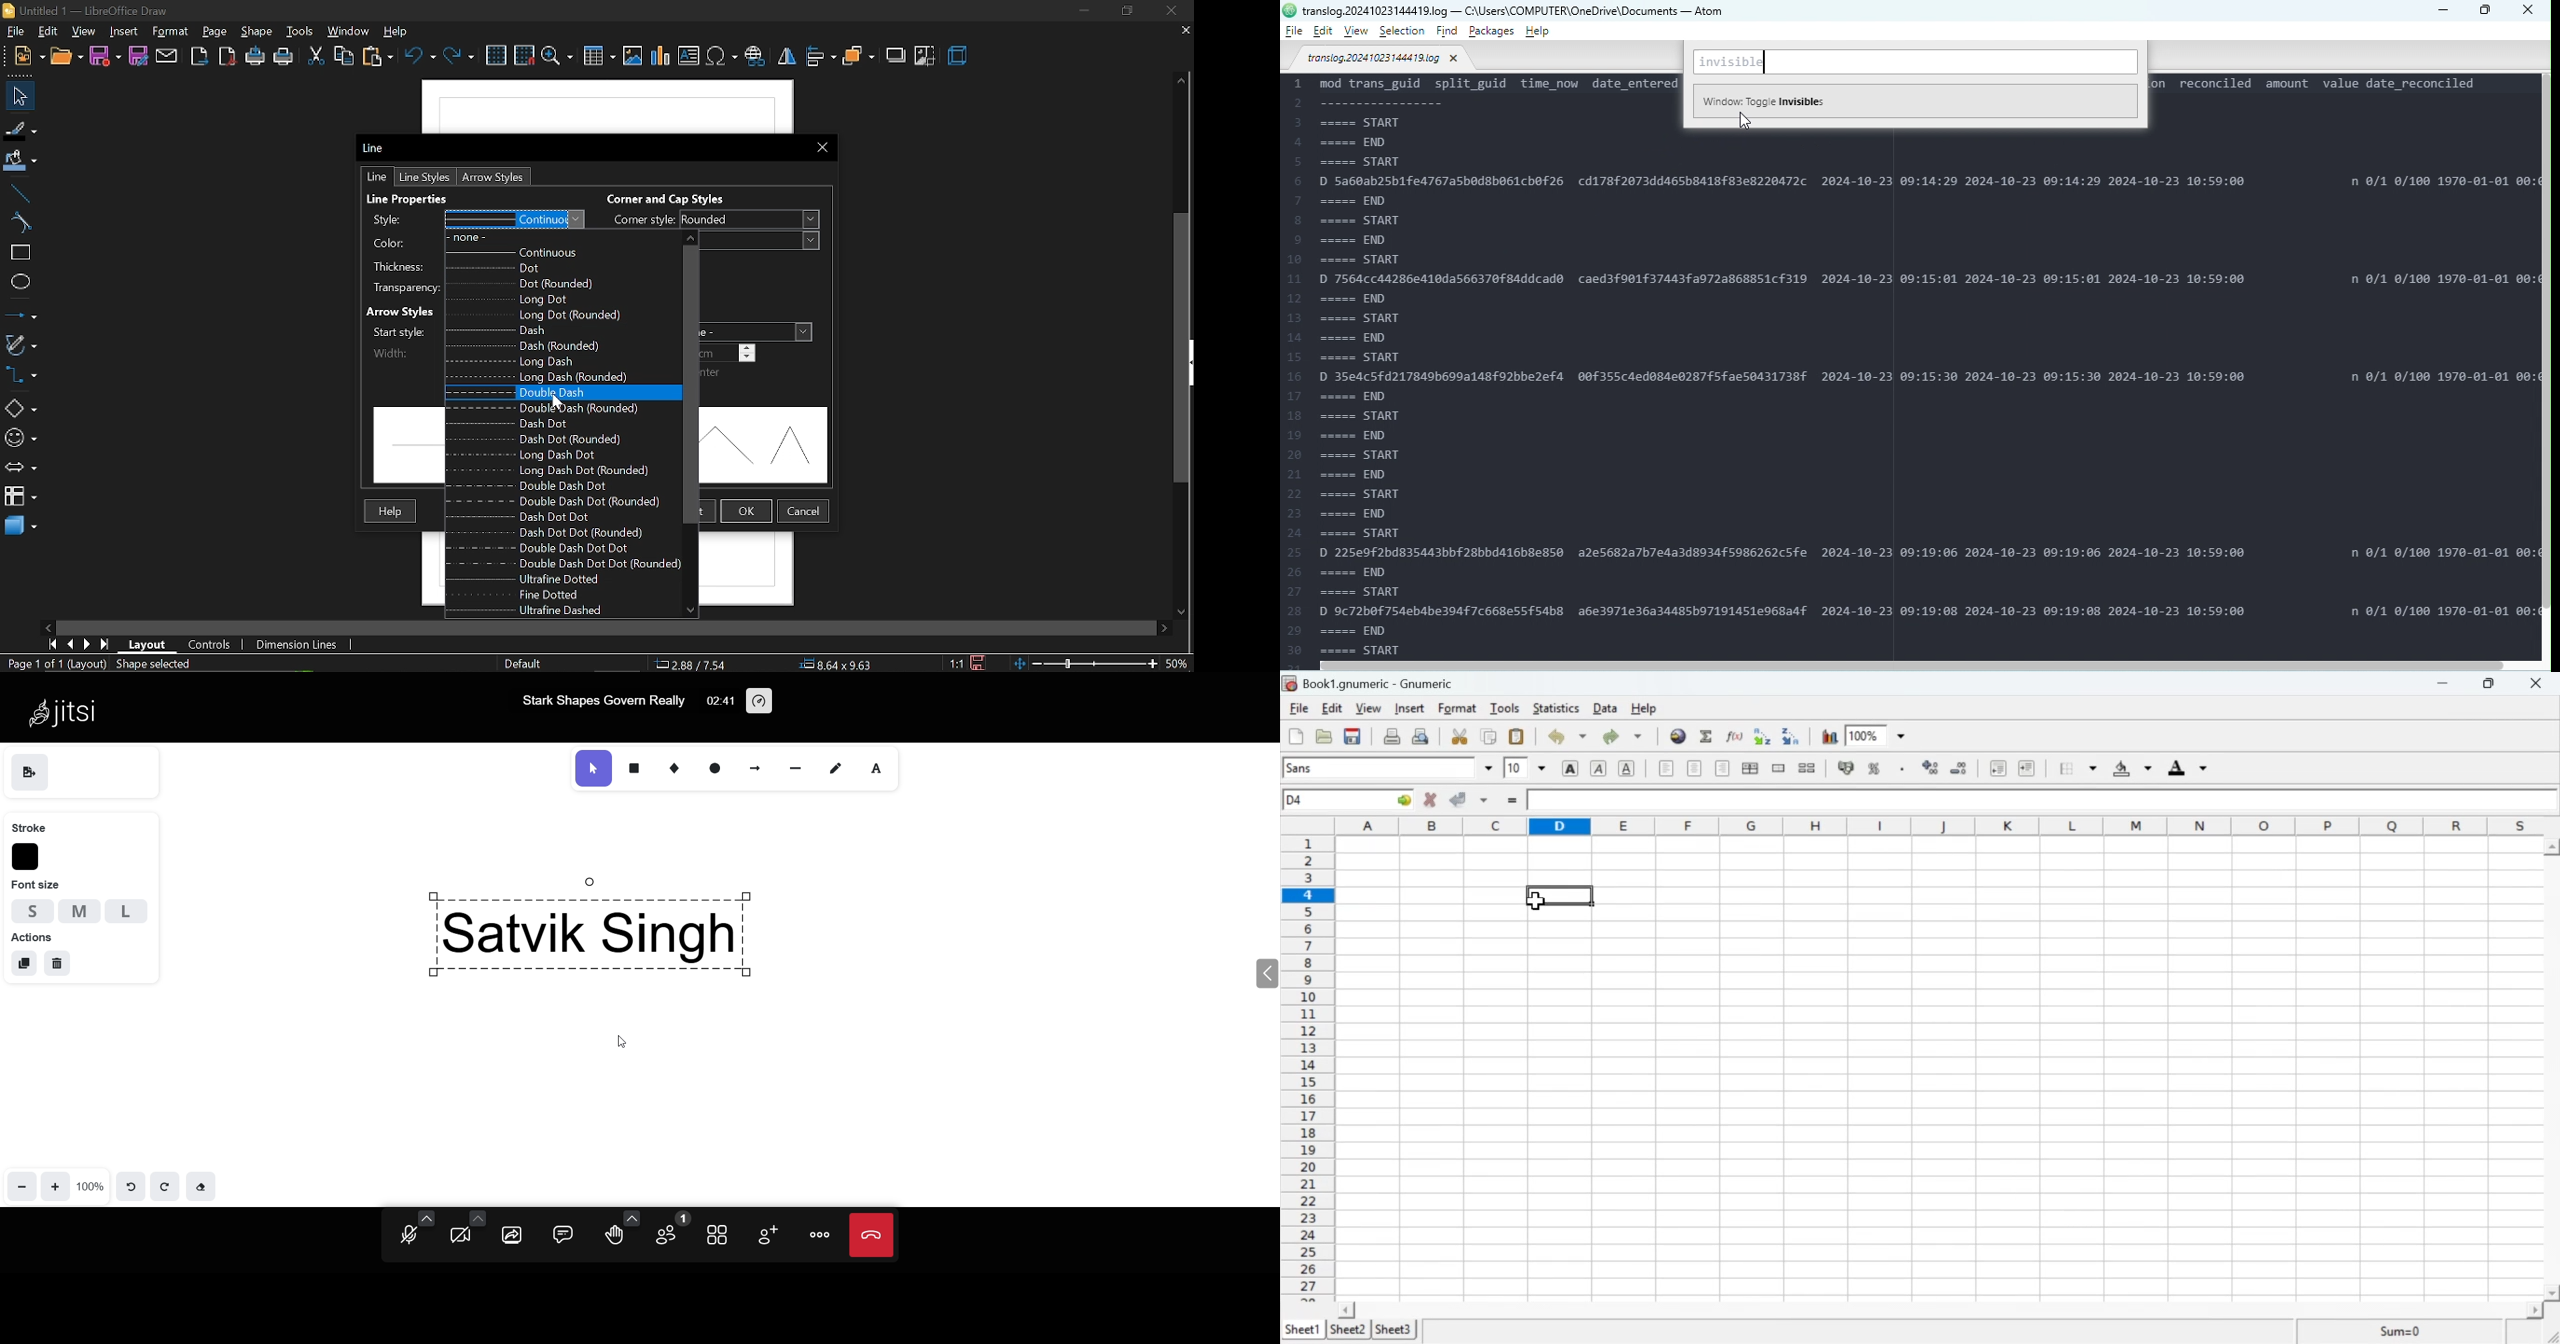  Describe the element at coordinates (2447, 684) in the screenshot. I see `Minimize` at that location.